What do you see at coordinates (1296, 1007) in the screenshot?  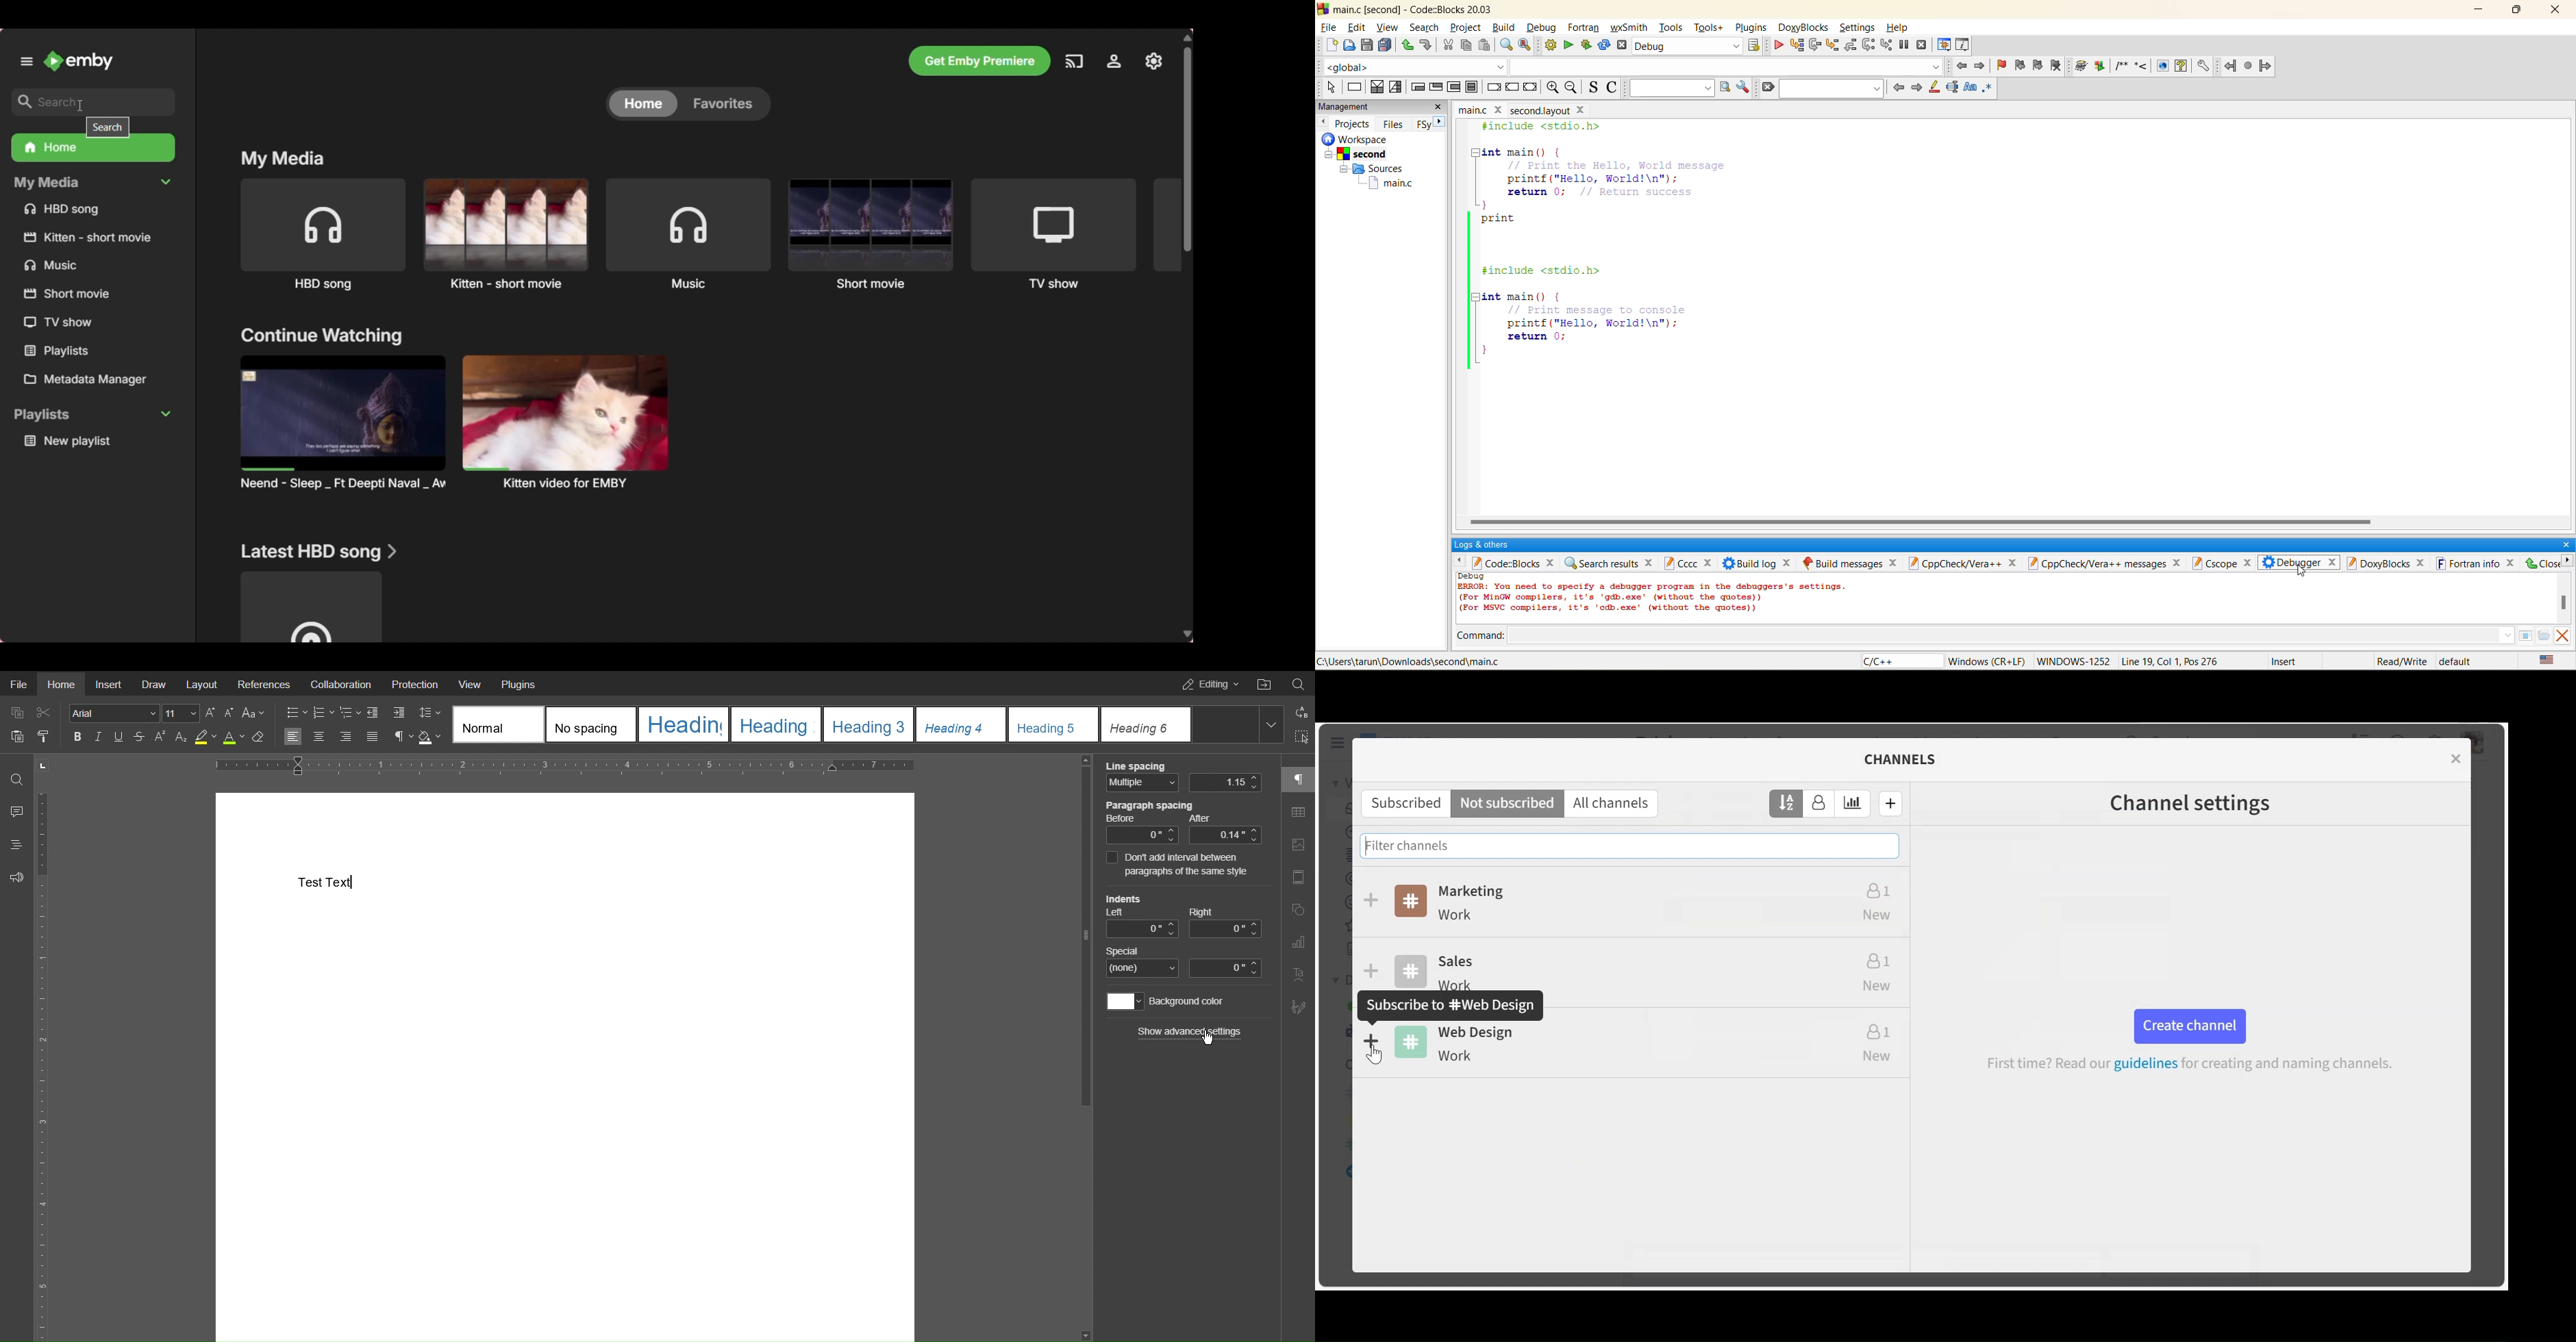 I see `Signature` at bounding box center [1296, 1007].